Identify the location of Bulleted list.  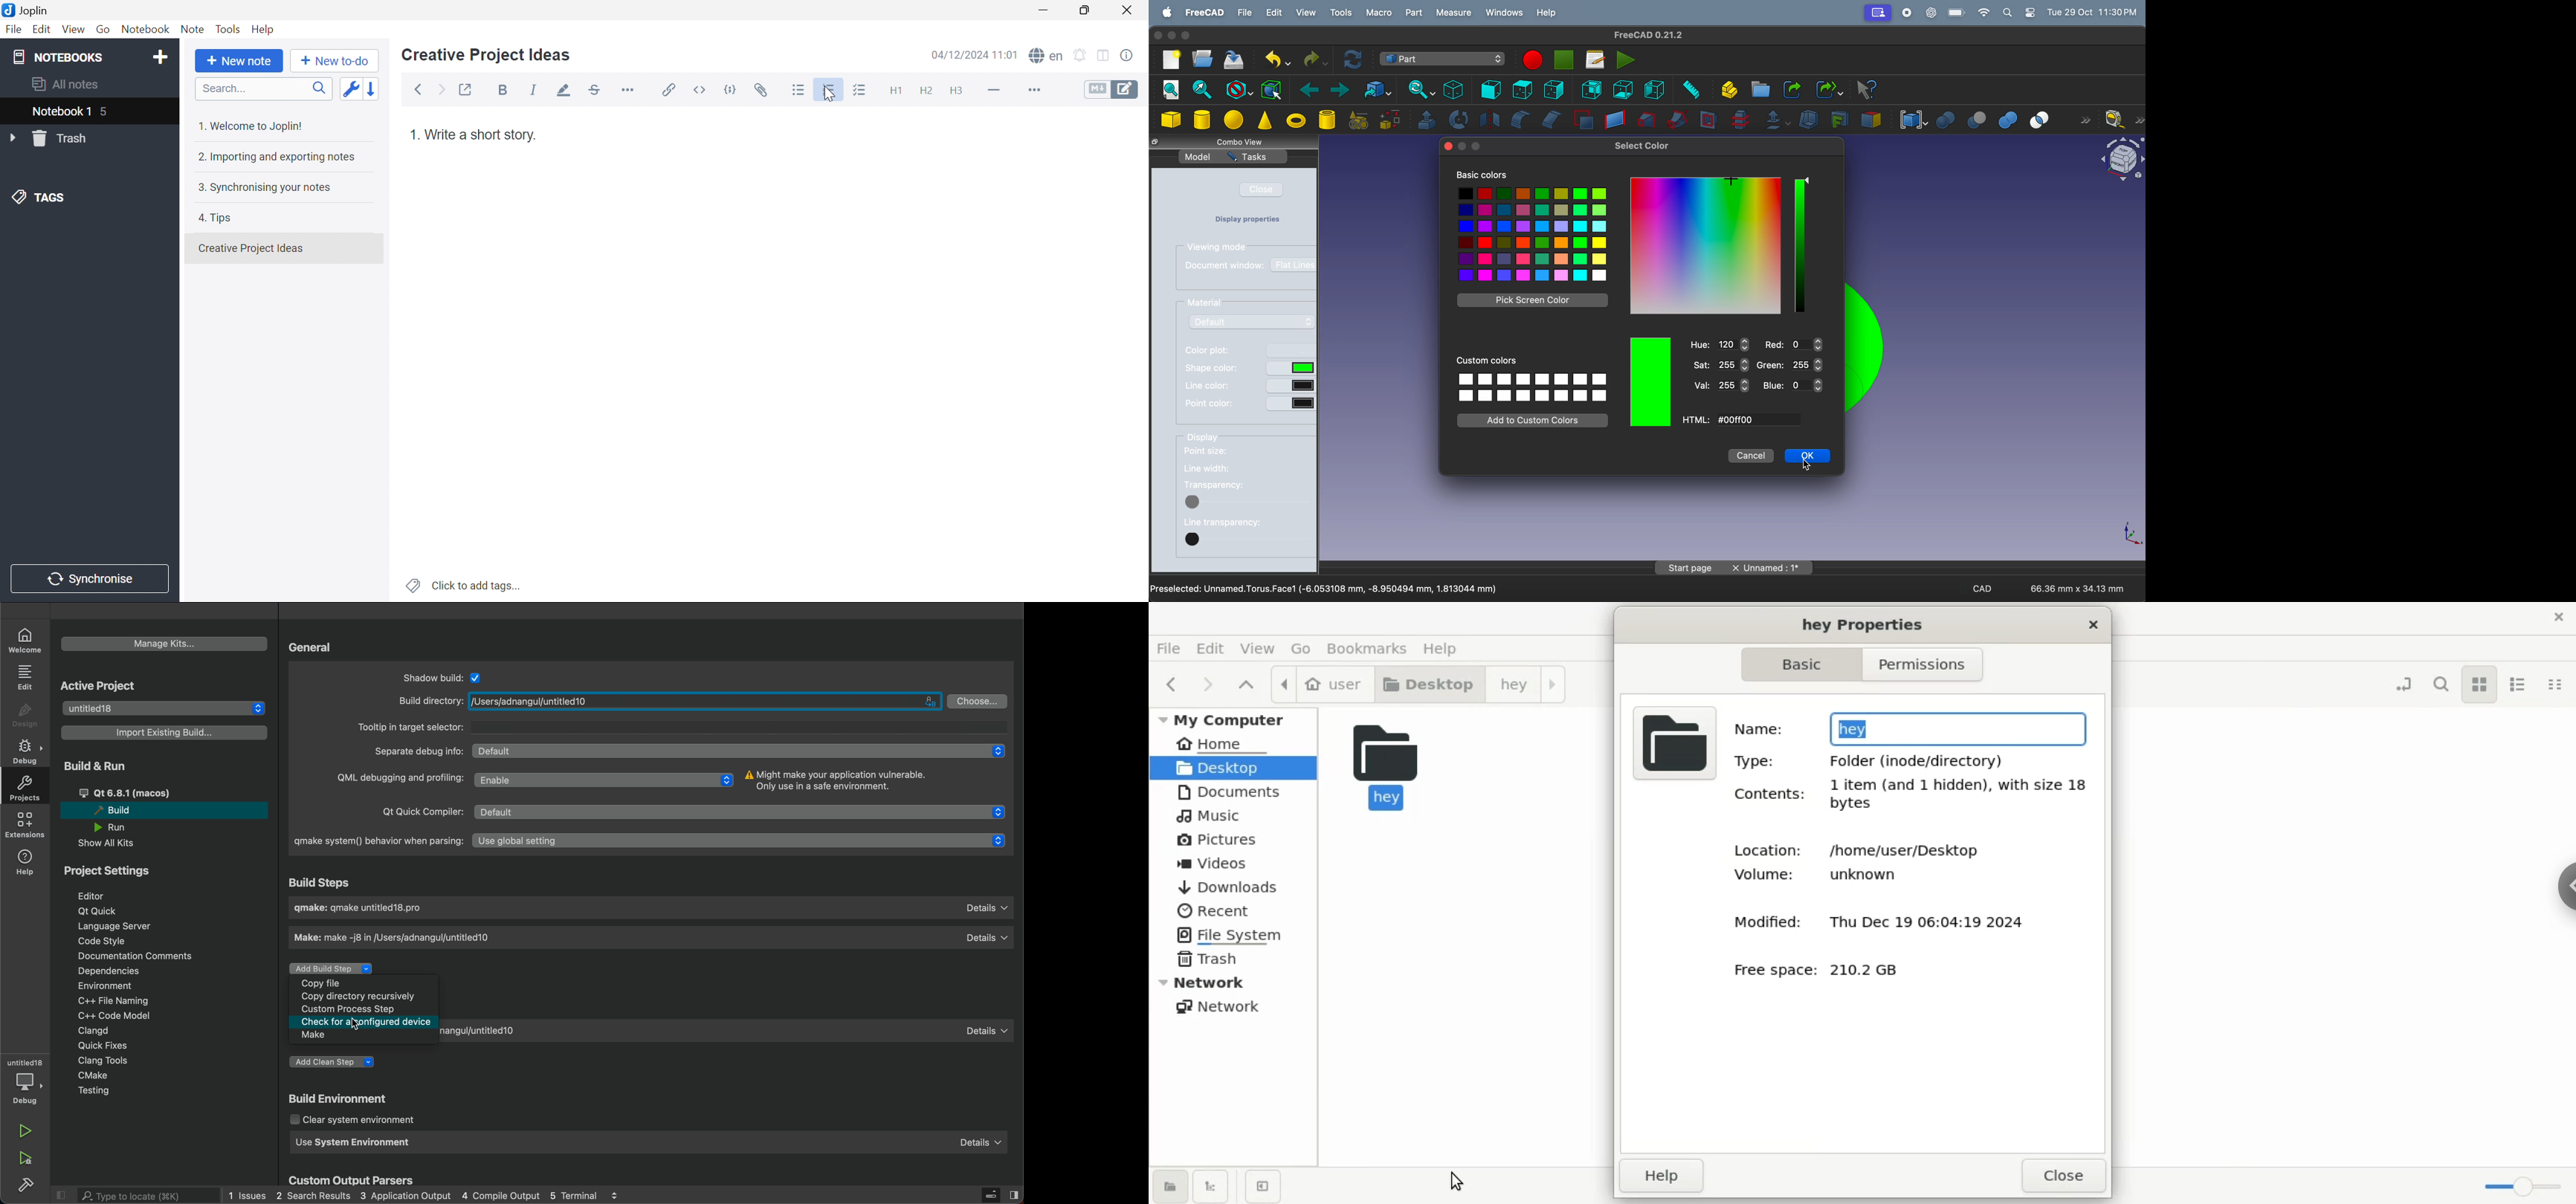
(799, 90).